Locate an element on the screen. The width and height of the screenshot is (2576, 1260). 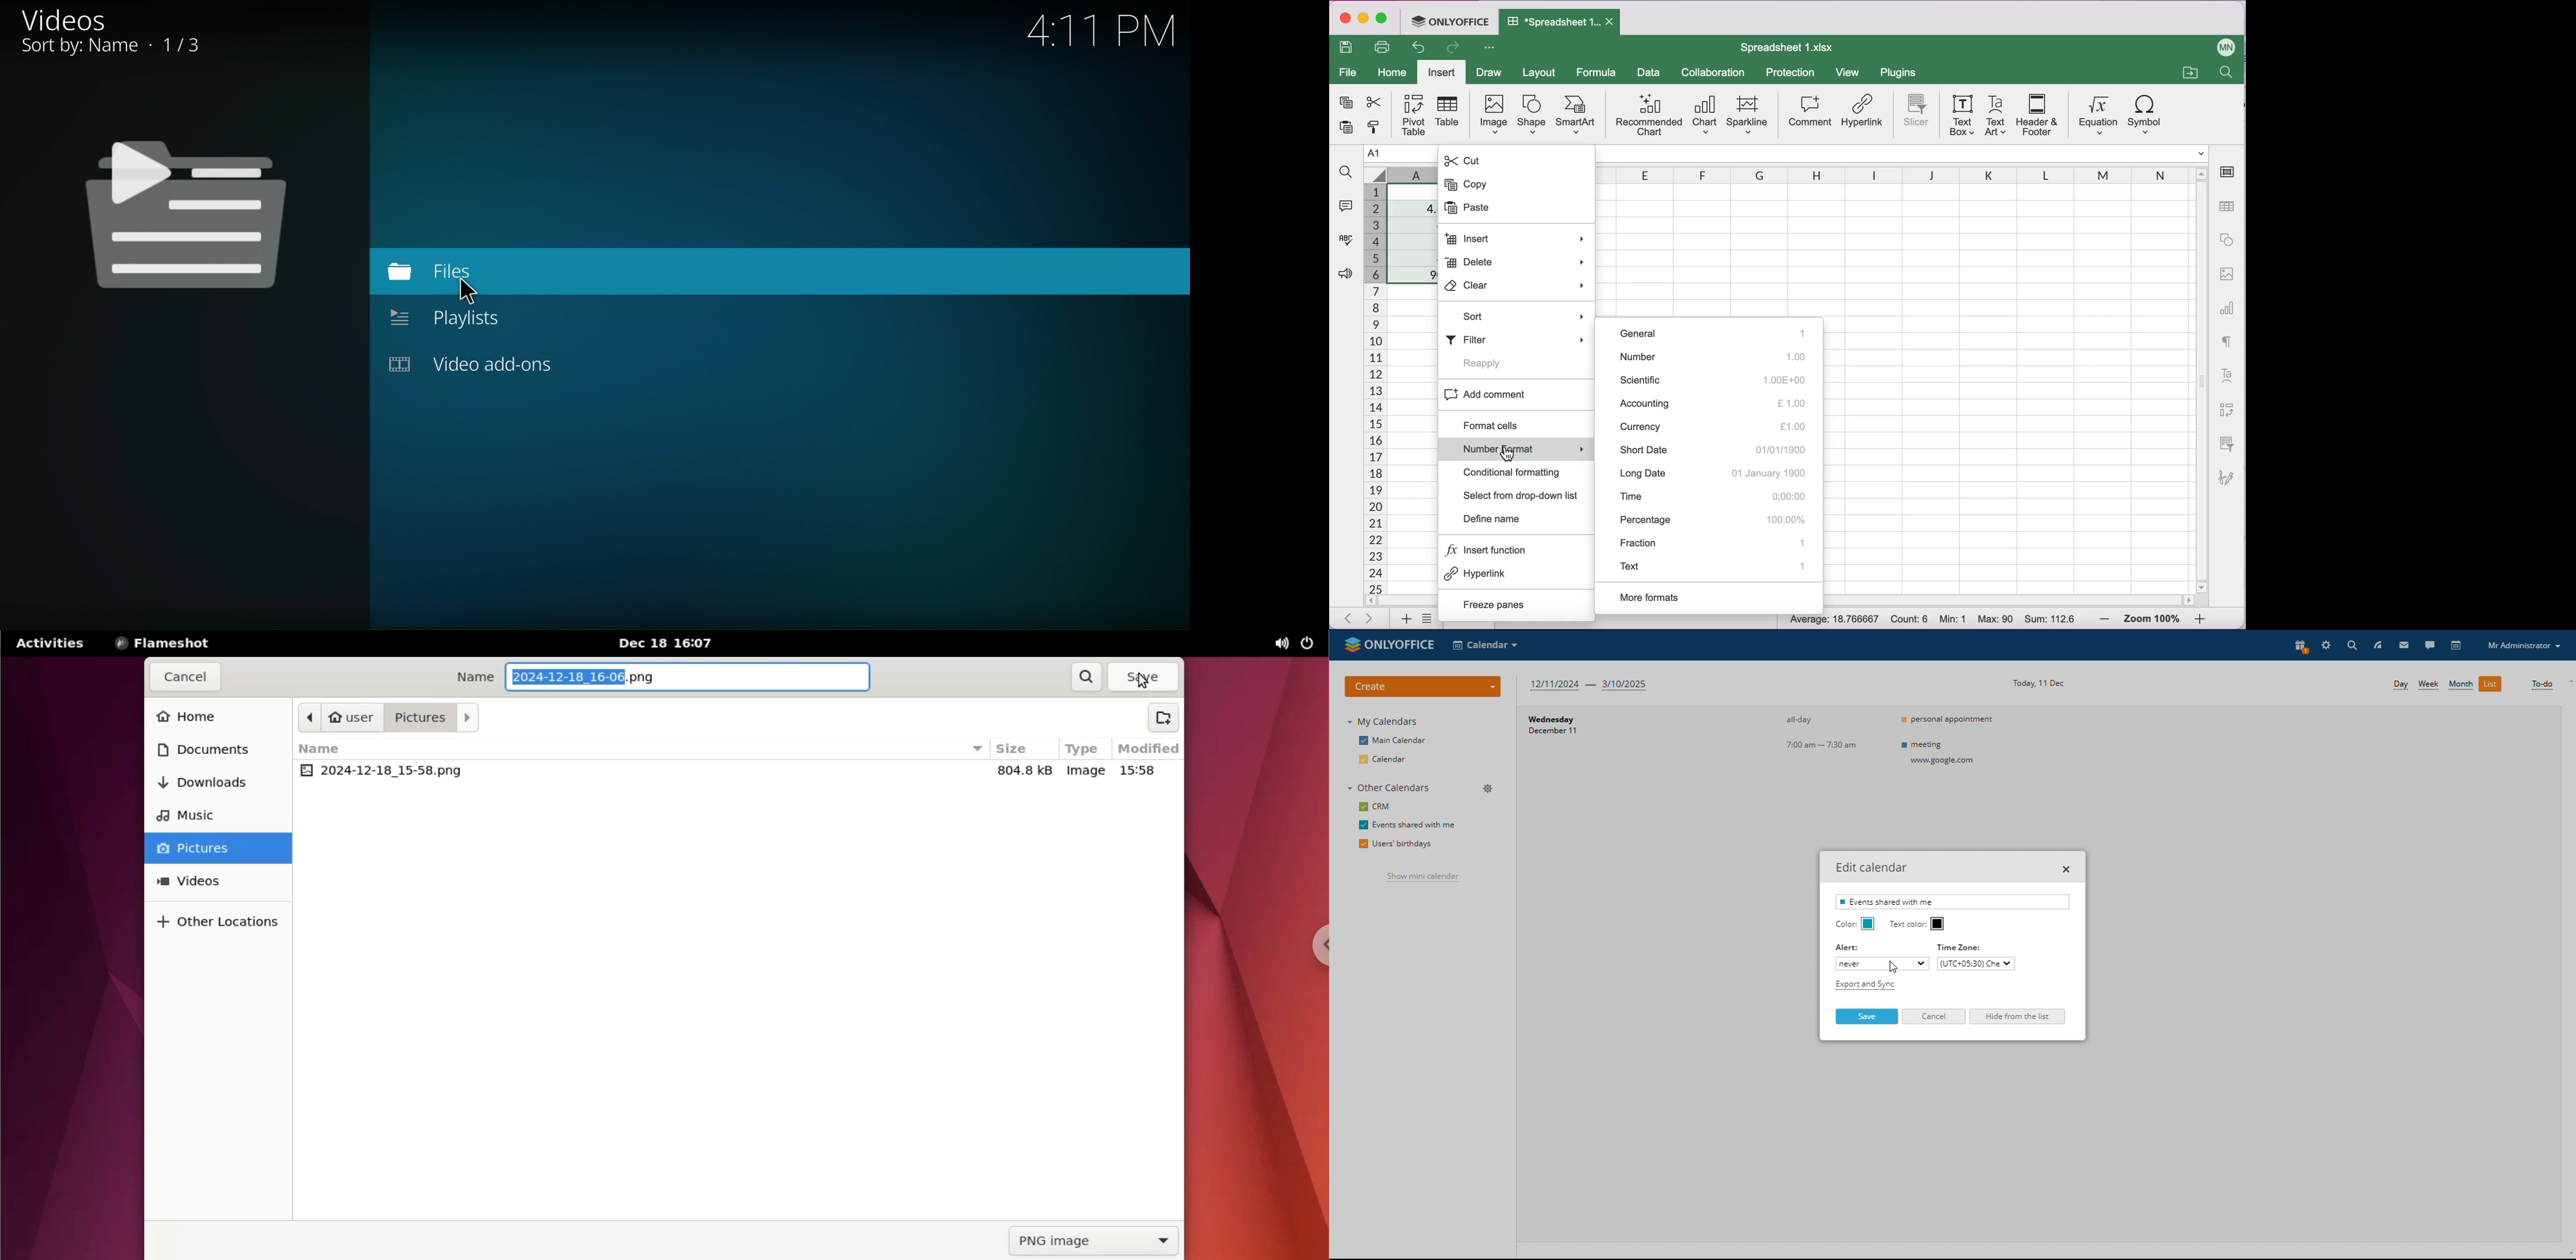
fraction is located at coordinates (1714, 545).